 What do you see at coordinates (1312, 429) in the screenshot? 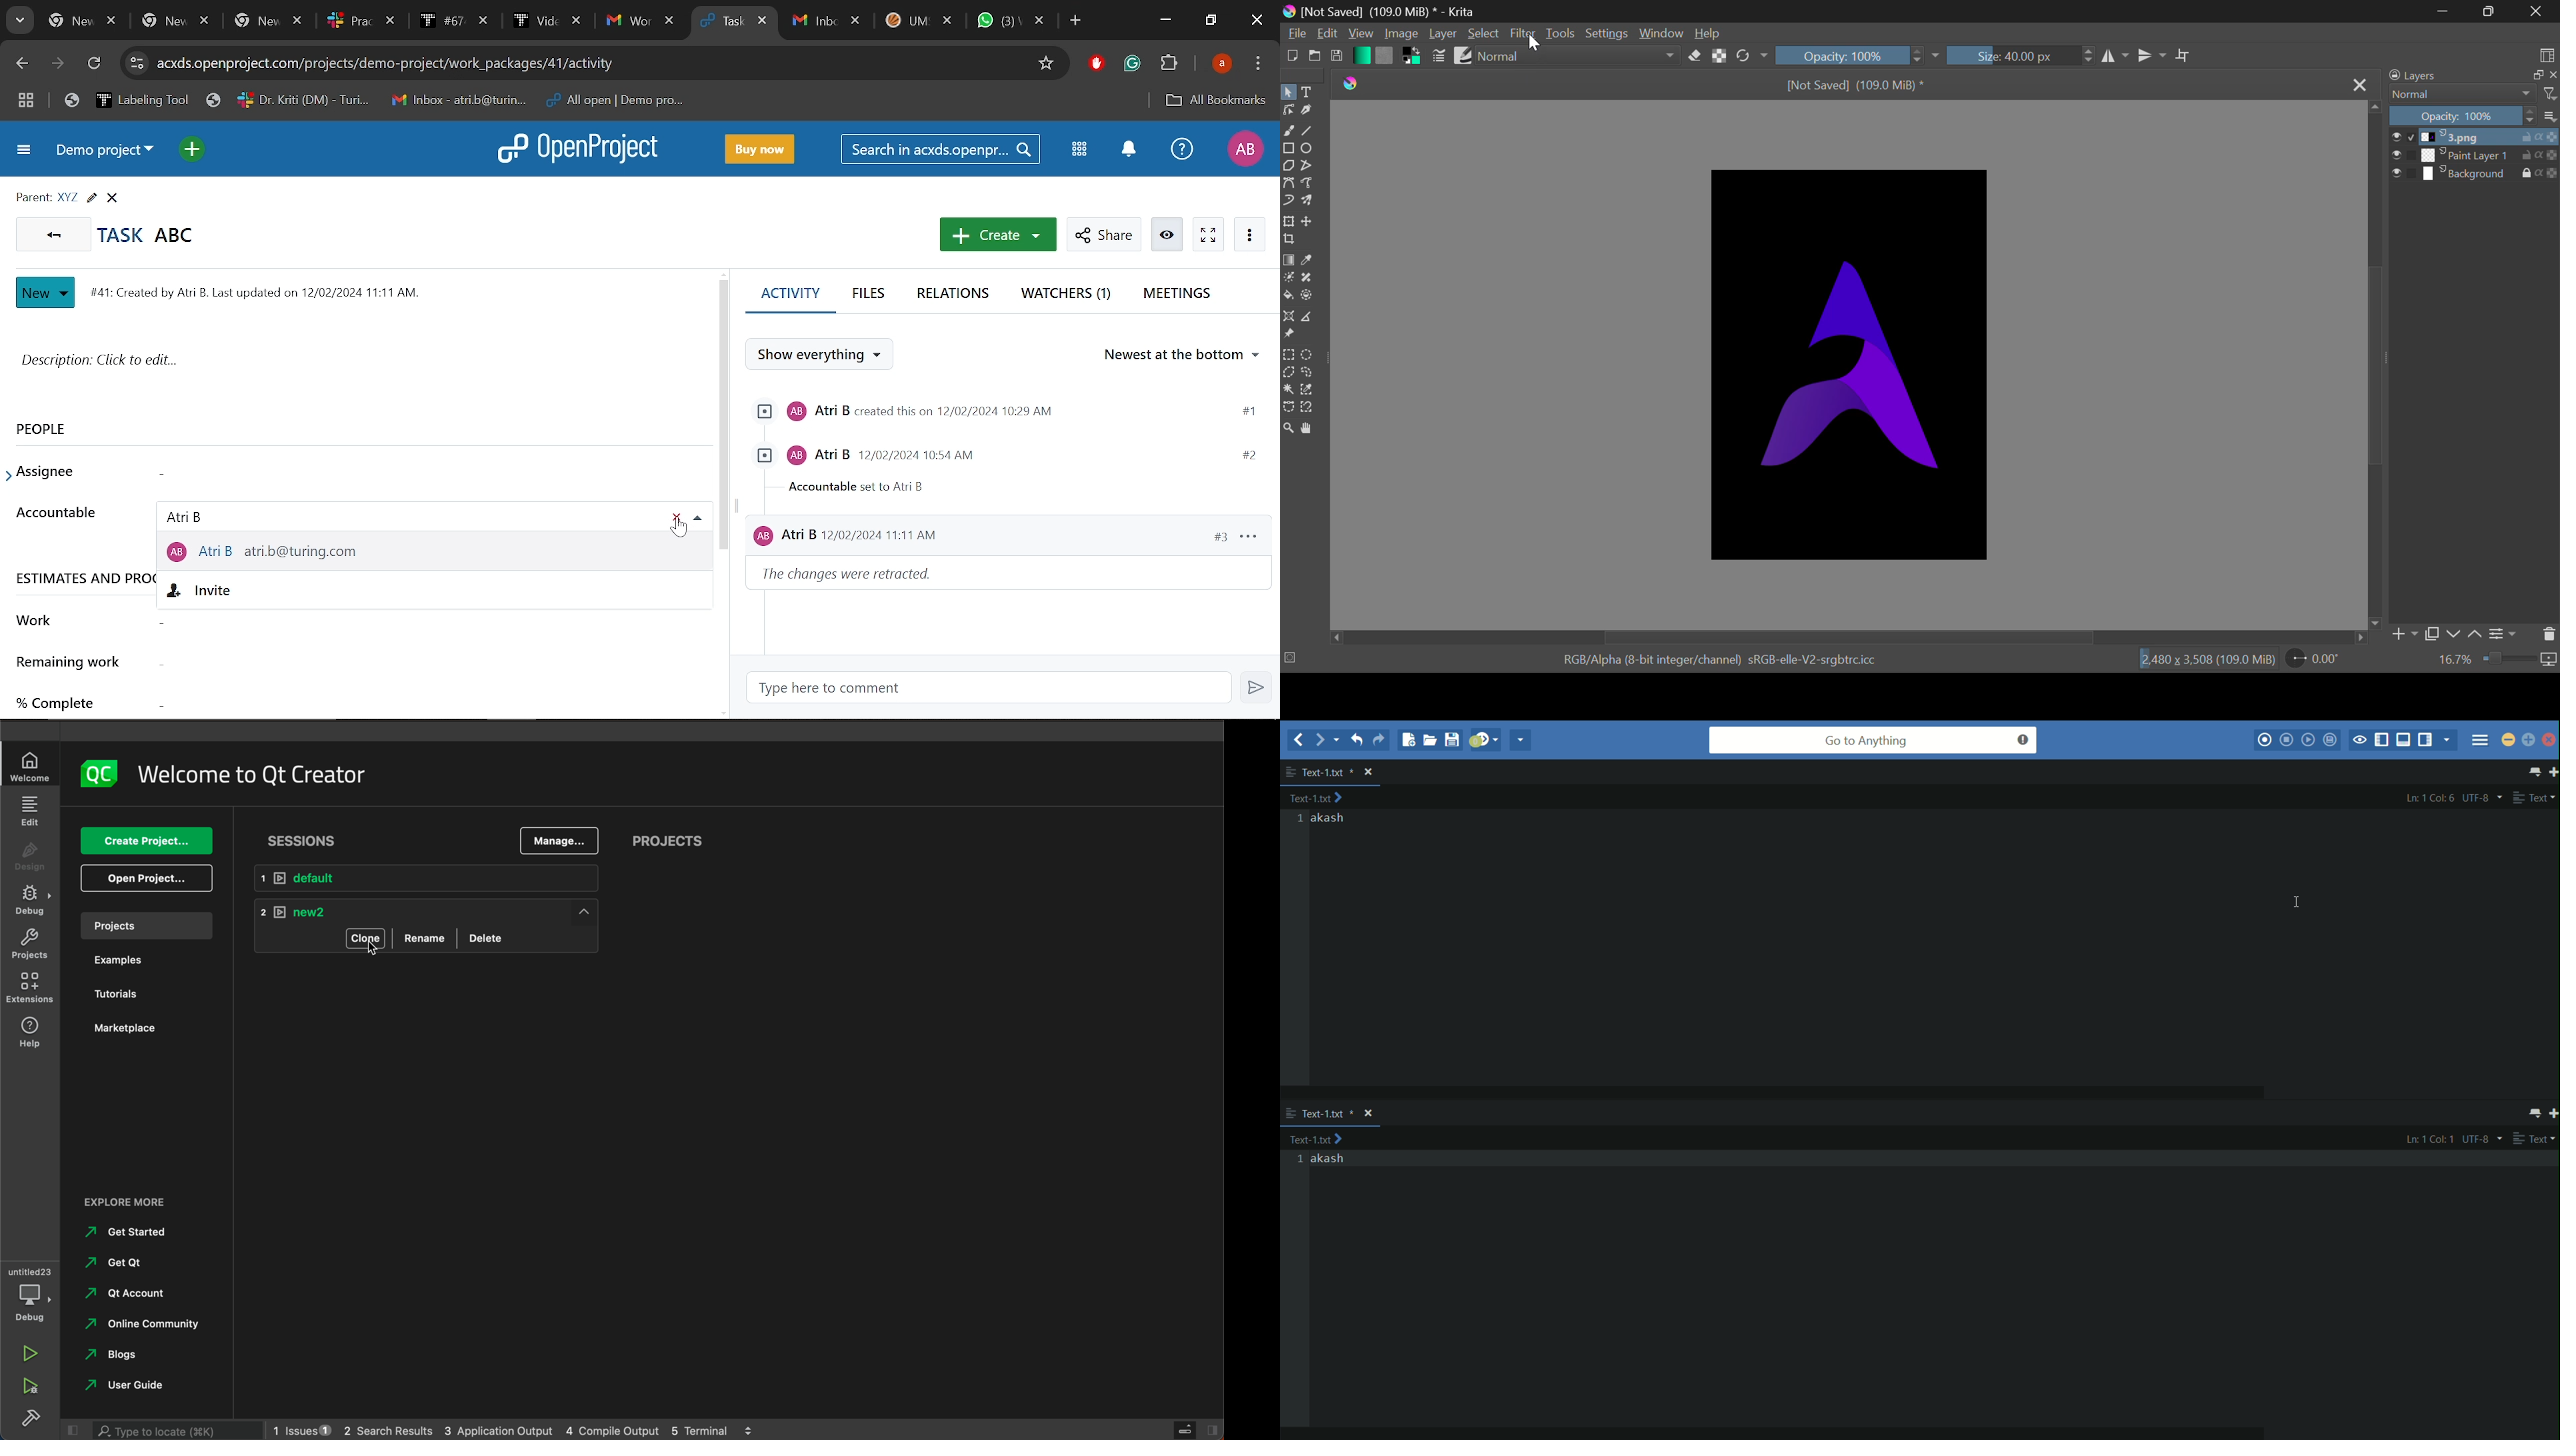
I see `Pan` at bounding box center [1312, 429].